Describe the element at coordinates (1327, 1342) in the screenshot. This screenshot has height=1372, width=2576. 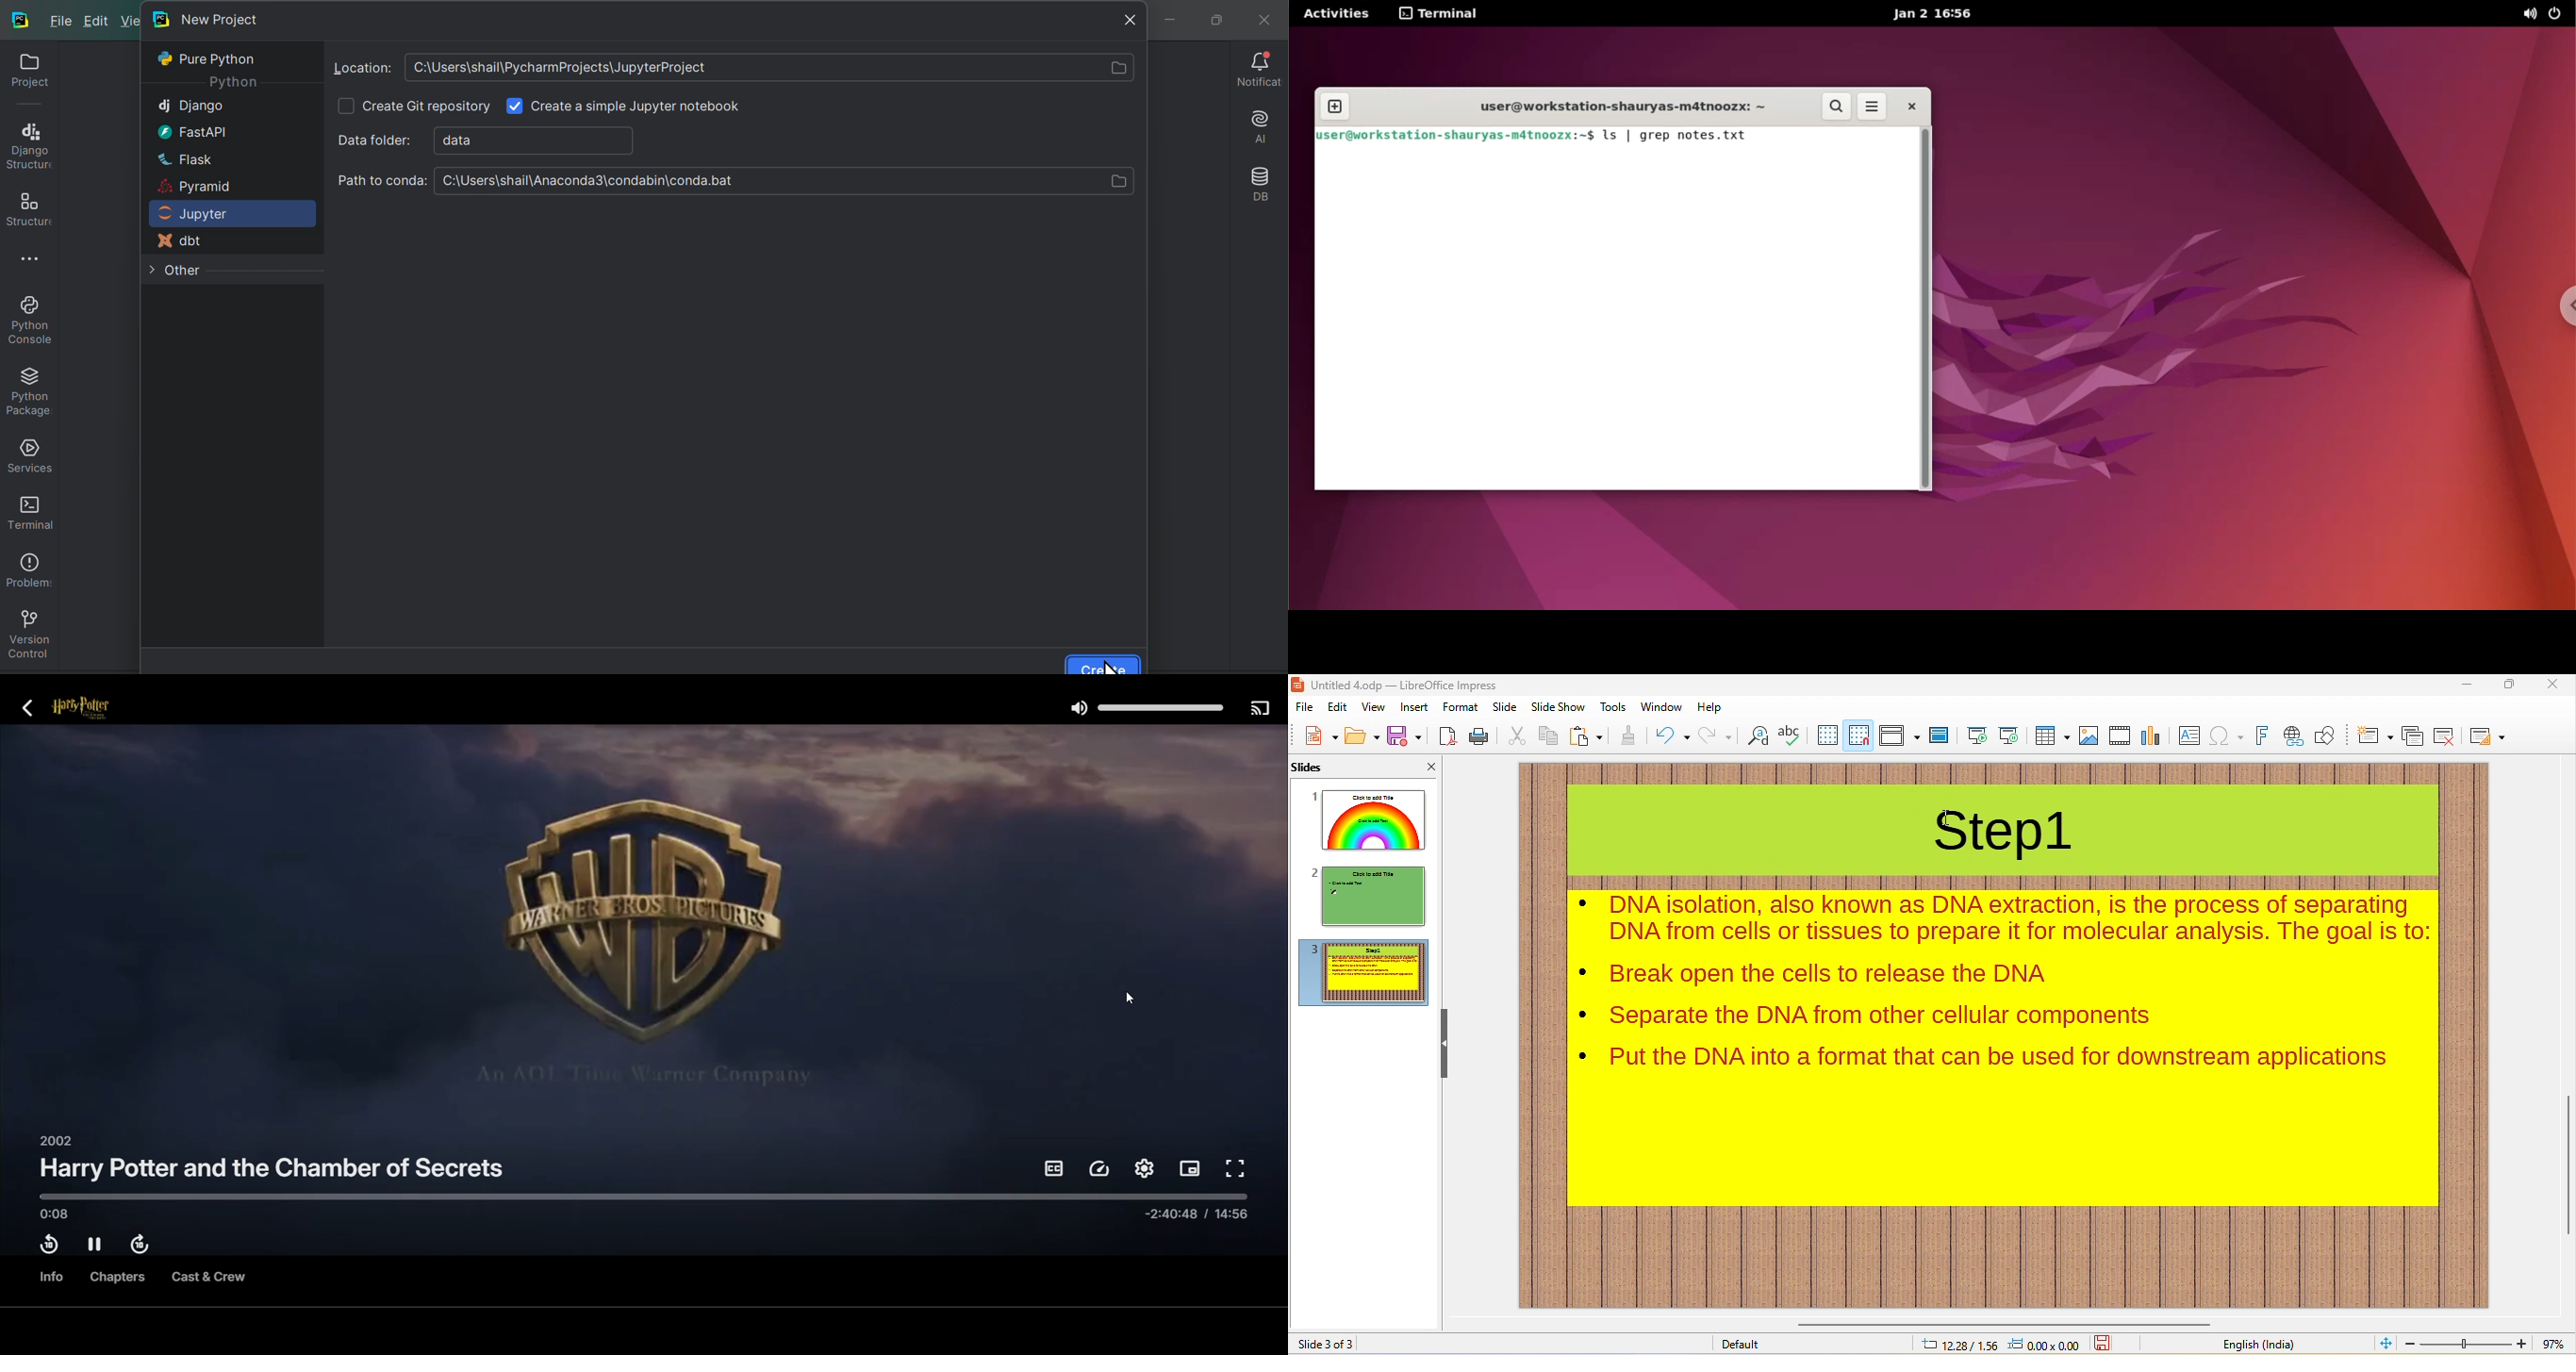
I see `slide 3 of 3` at that location.